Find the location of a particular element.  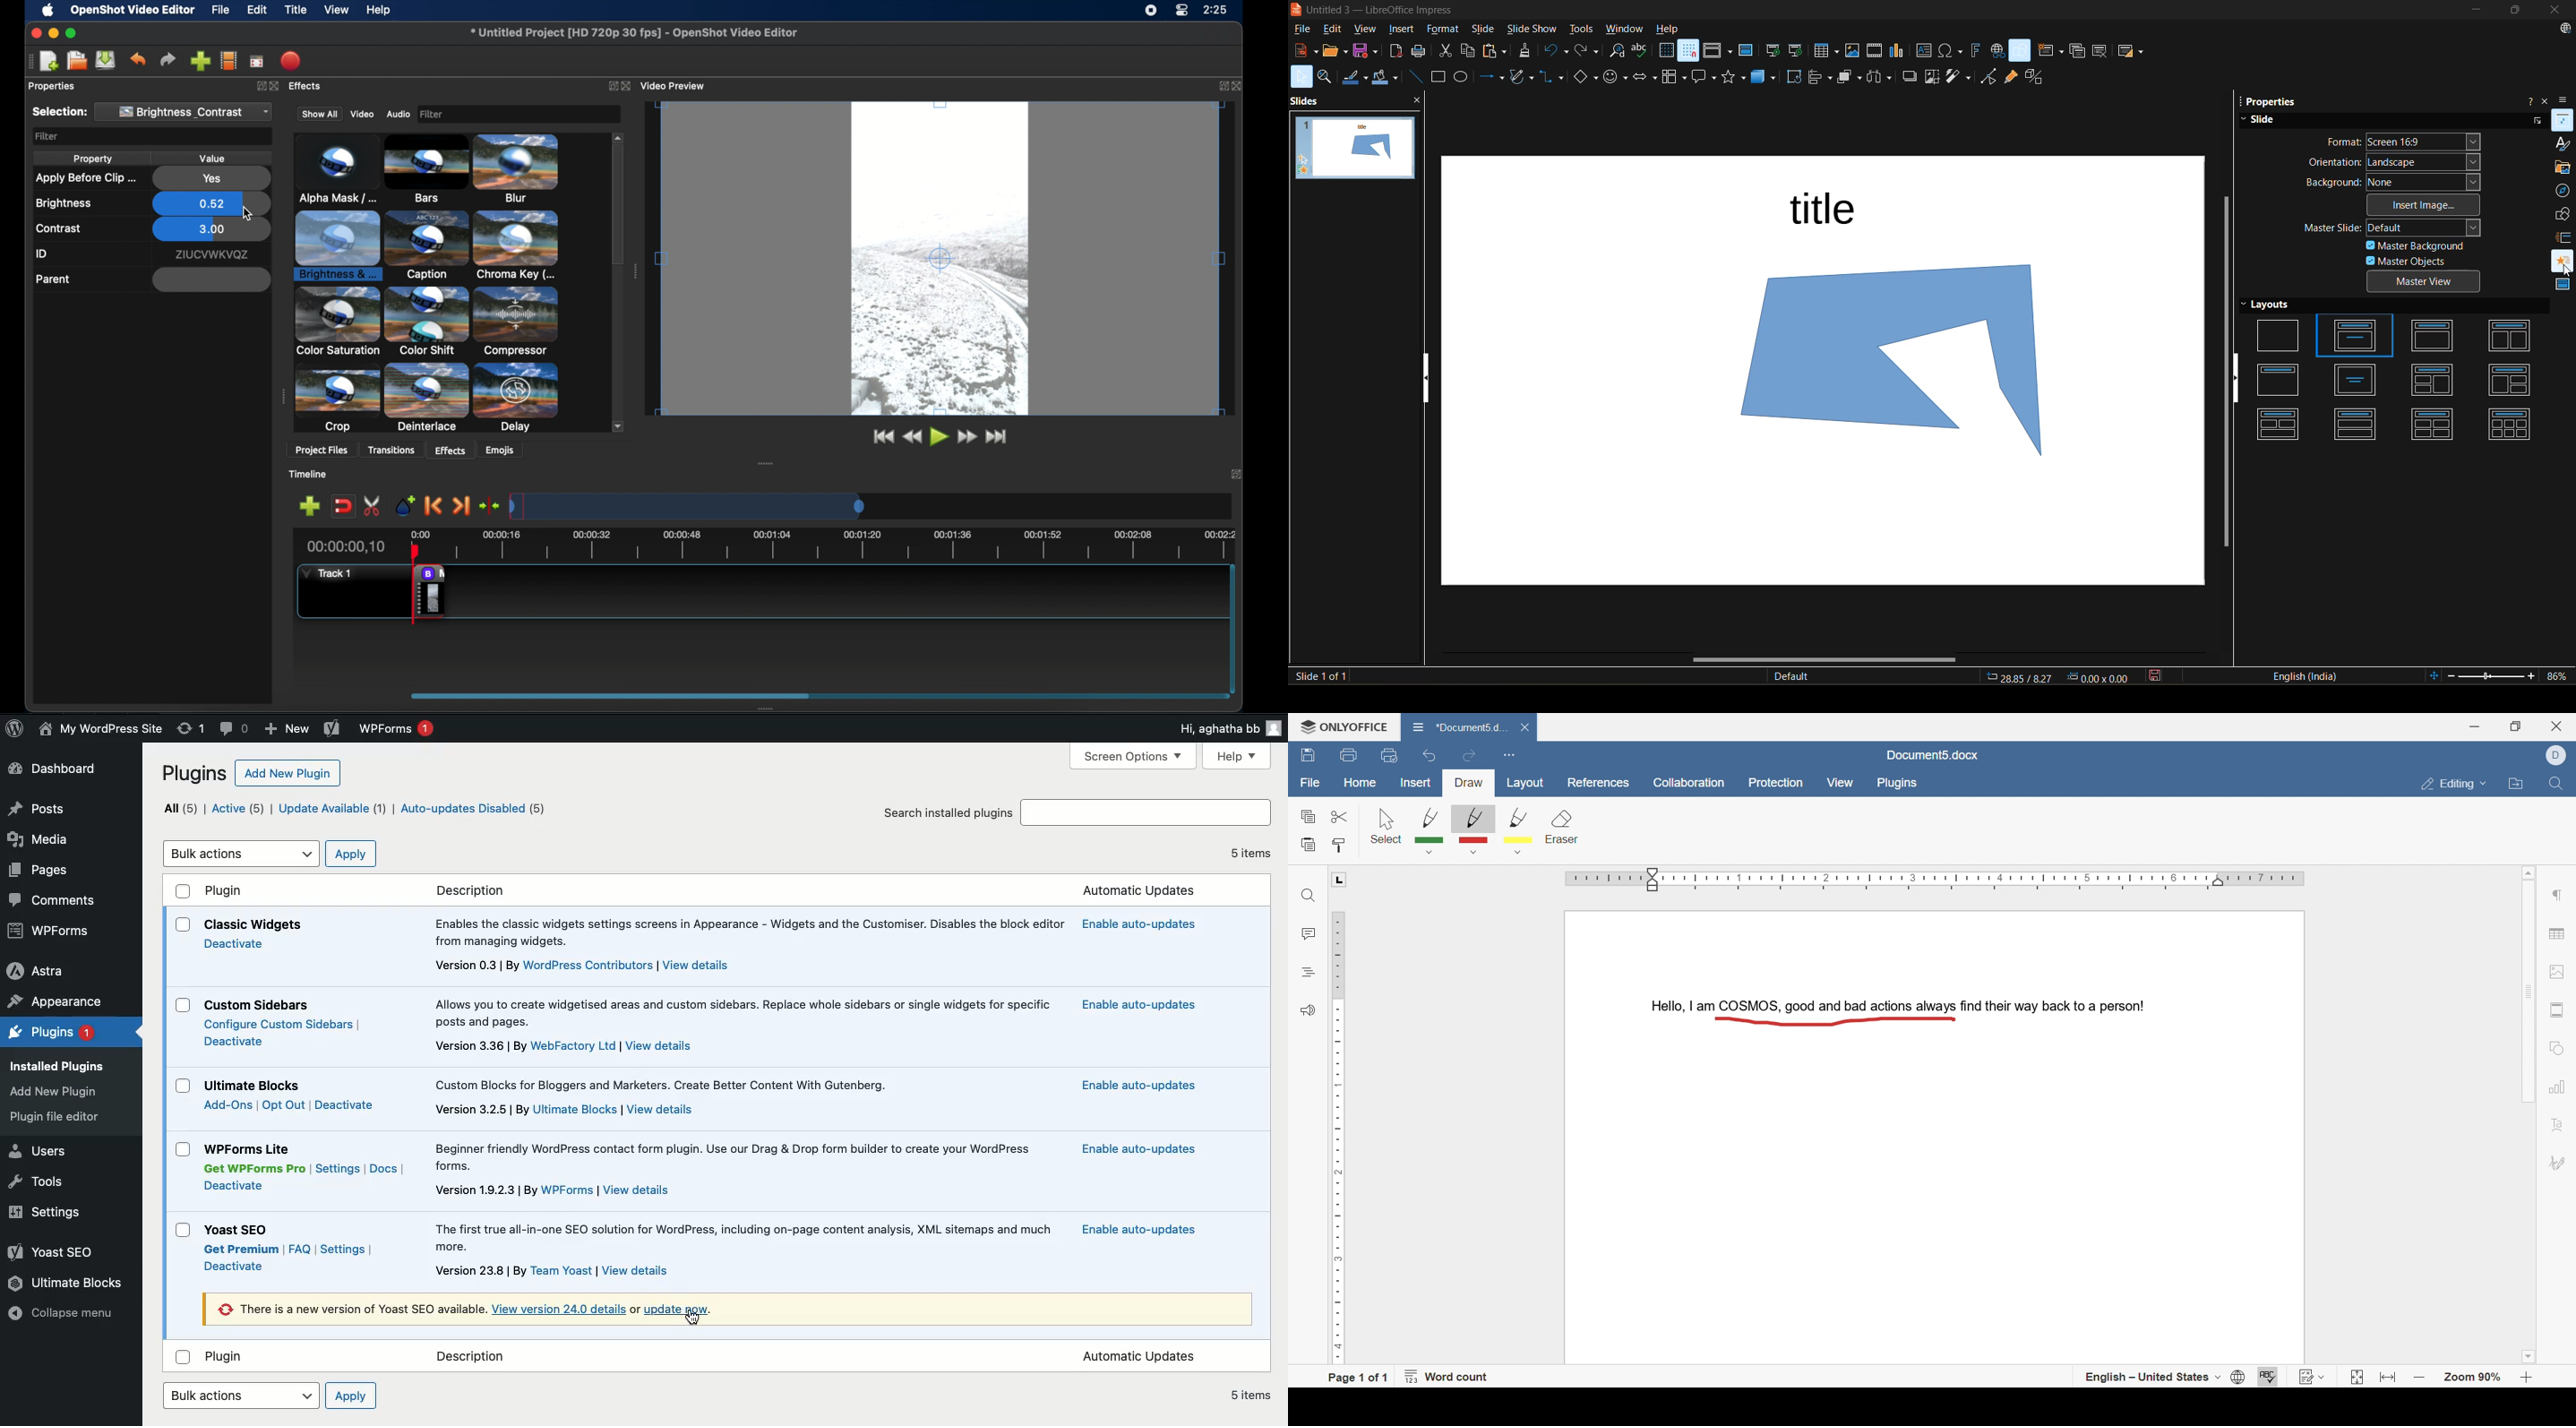

align objects is located at coordinates (1819, 77).